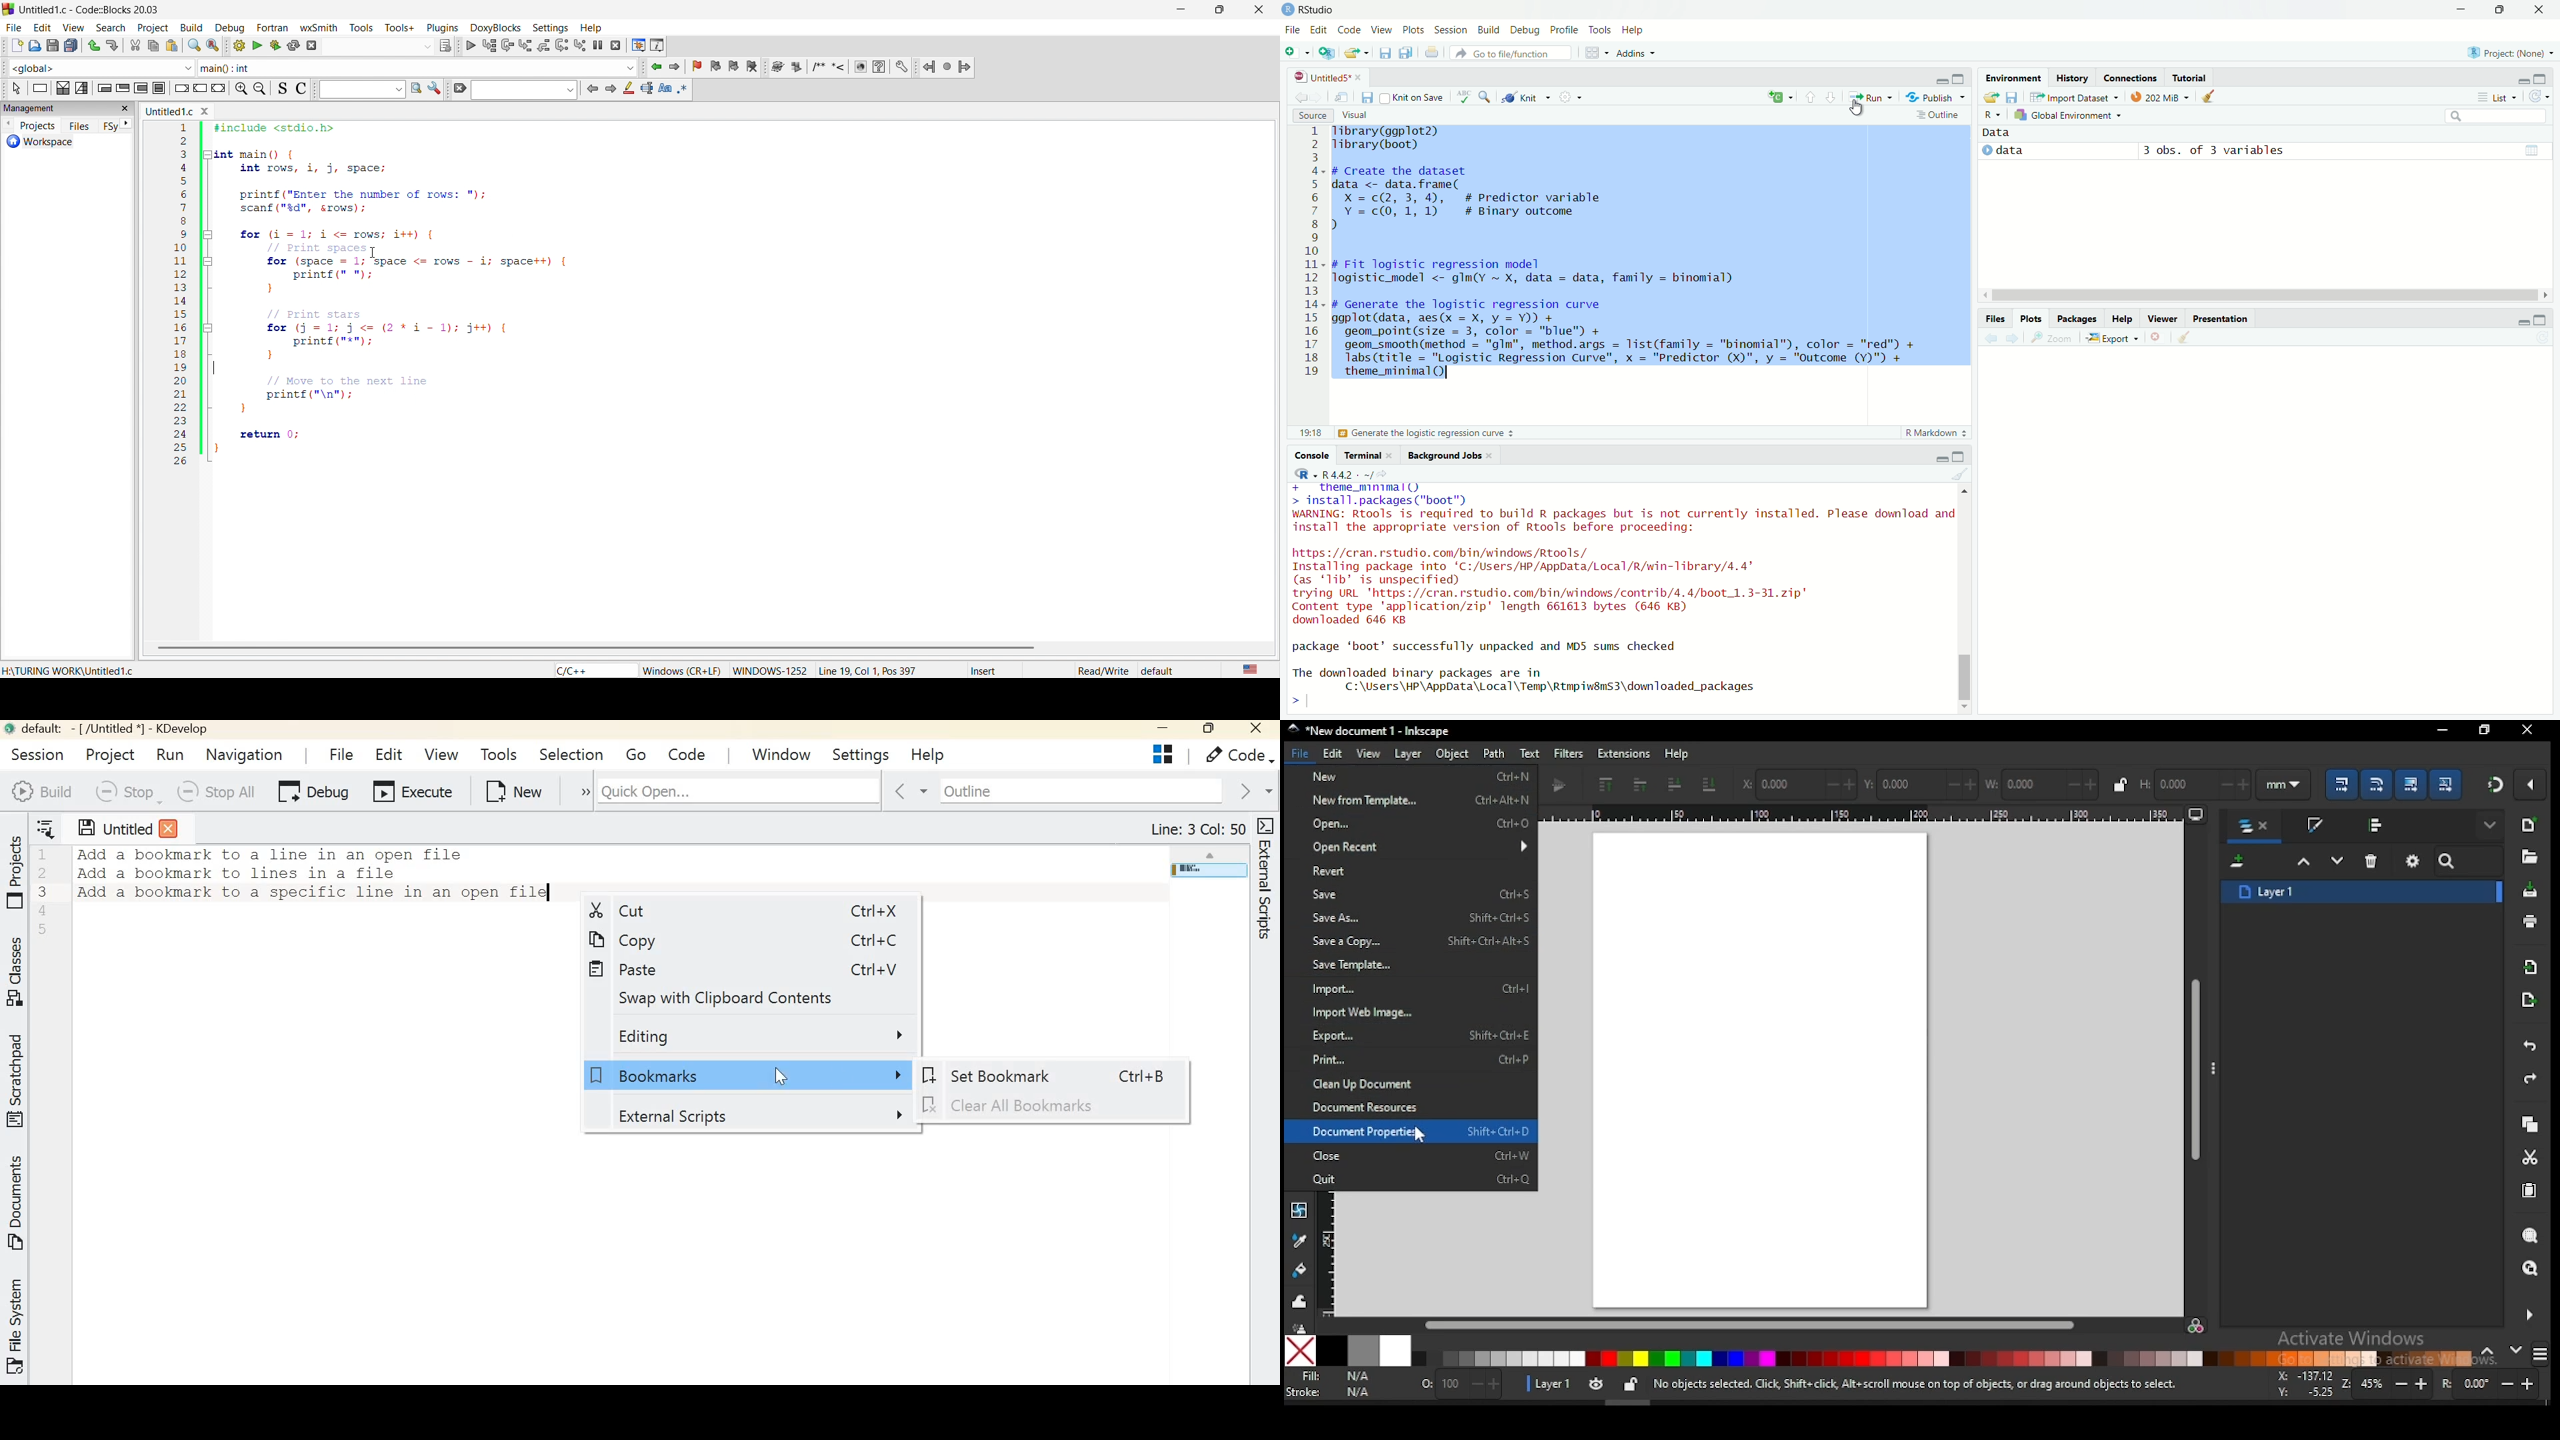  What do you see at coordinates (2012, 338) in the screenshot?
I see `Next plot` at bounding box center [2012, 338].